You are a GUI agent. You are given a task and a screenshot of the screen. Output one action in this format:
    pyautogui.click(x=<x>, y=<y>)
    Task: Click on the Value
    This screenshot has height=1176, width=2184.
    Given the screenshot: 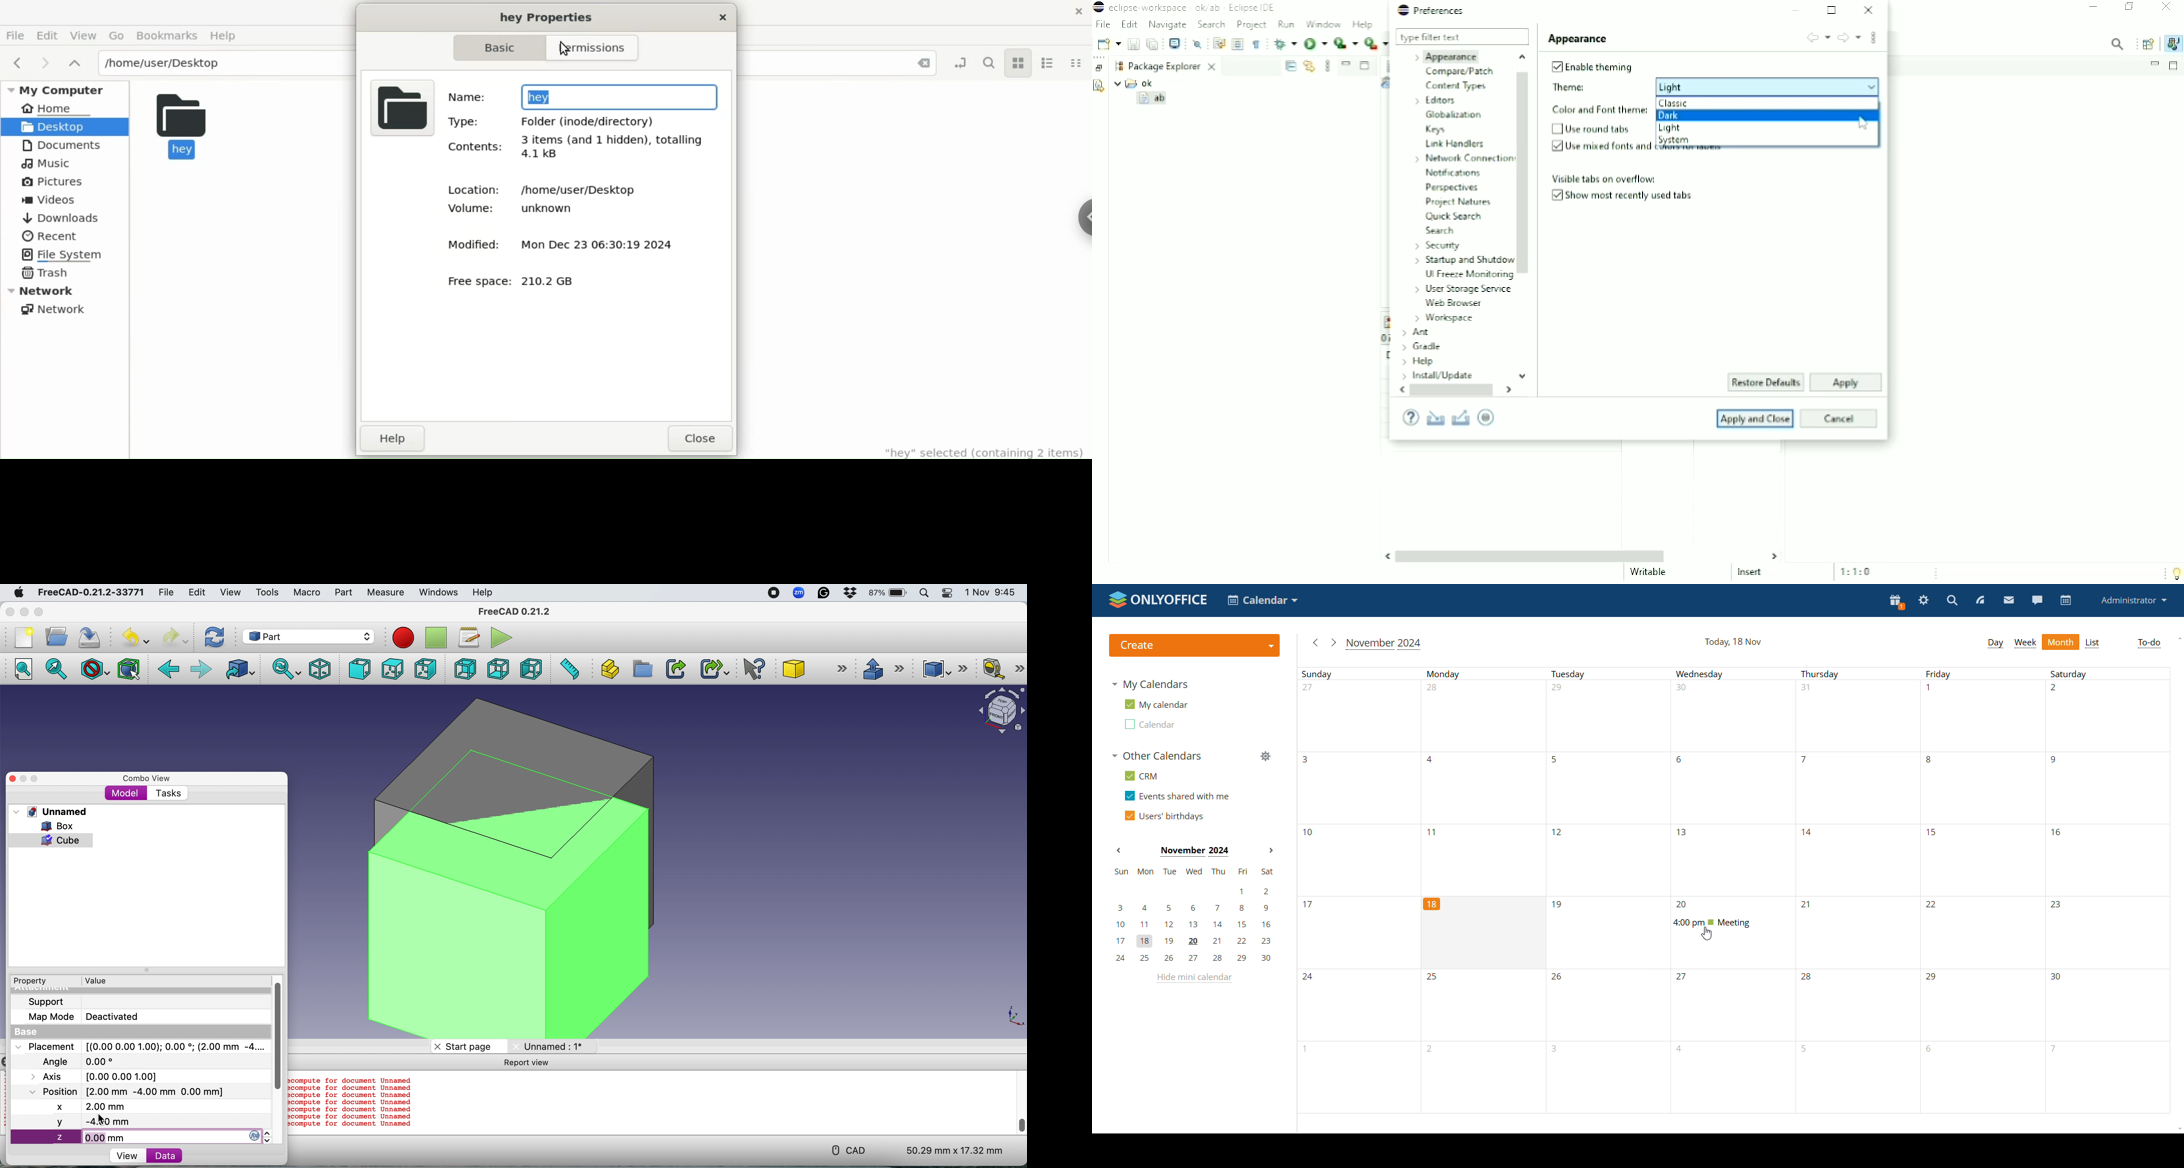 What is the action you would take?
    pyautogui.click(x=99, y=980)
    